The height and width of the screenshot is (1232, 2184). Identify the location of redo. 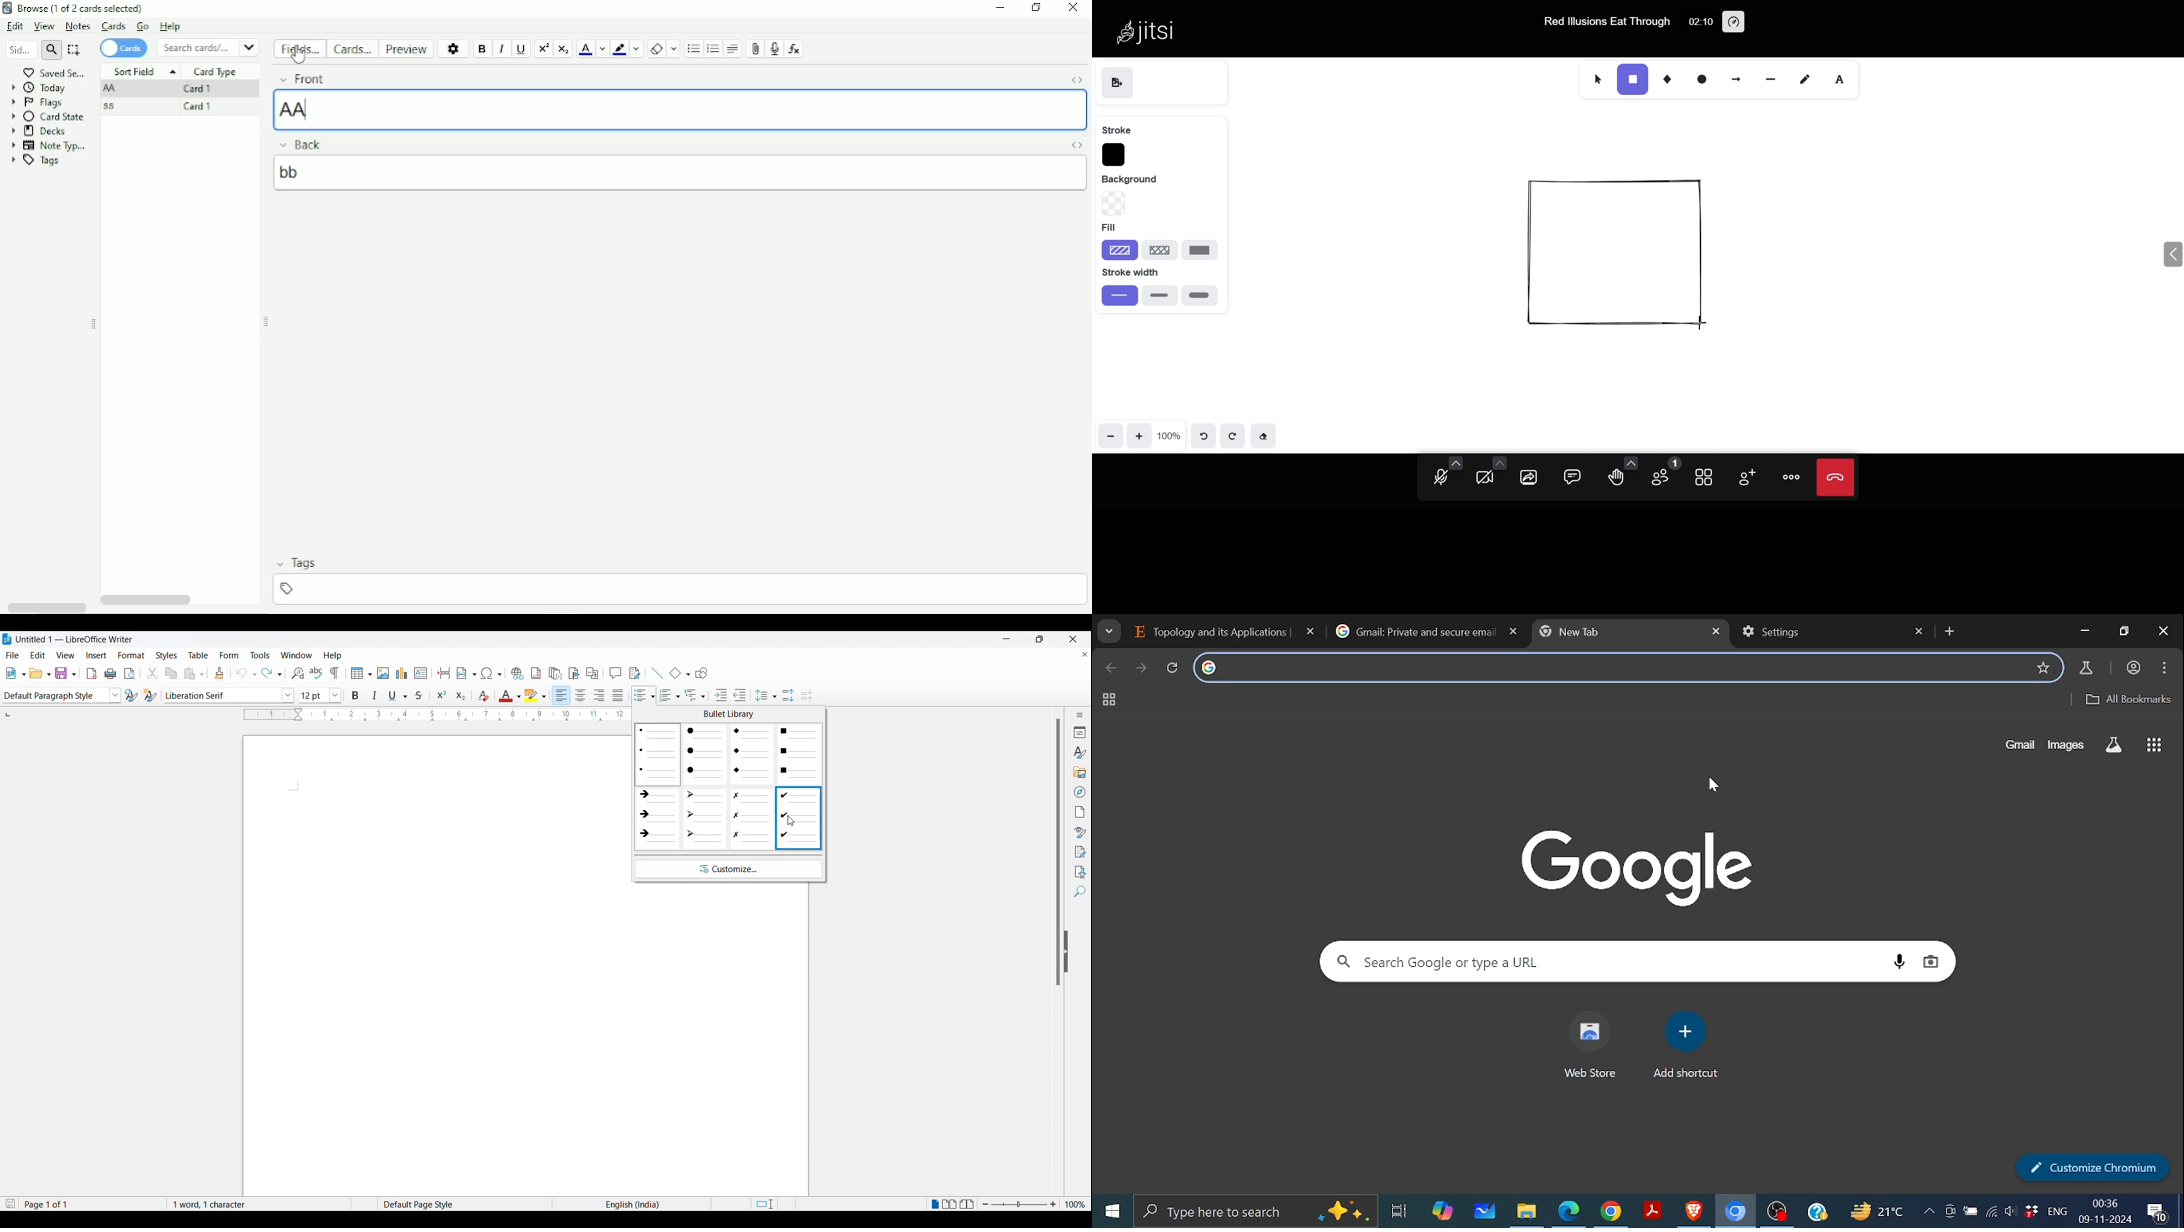
(272, 673).